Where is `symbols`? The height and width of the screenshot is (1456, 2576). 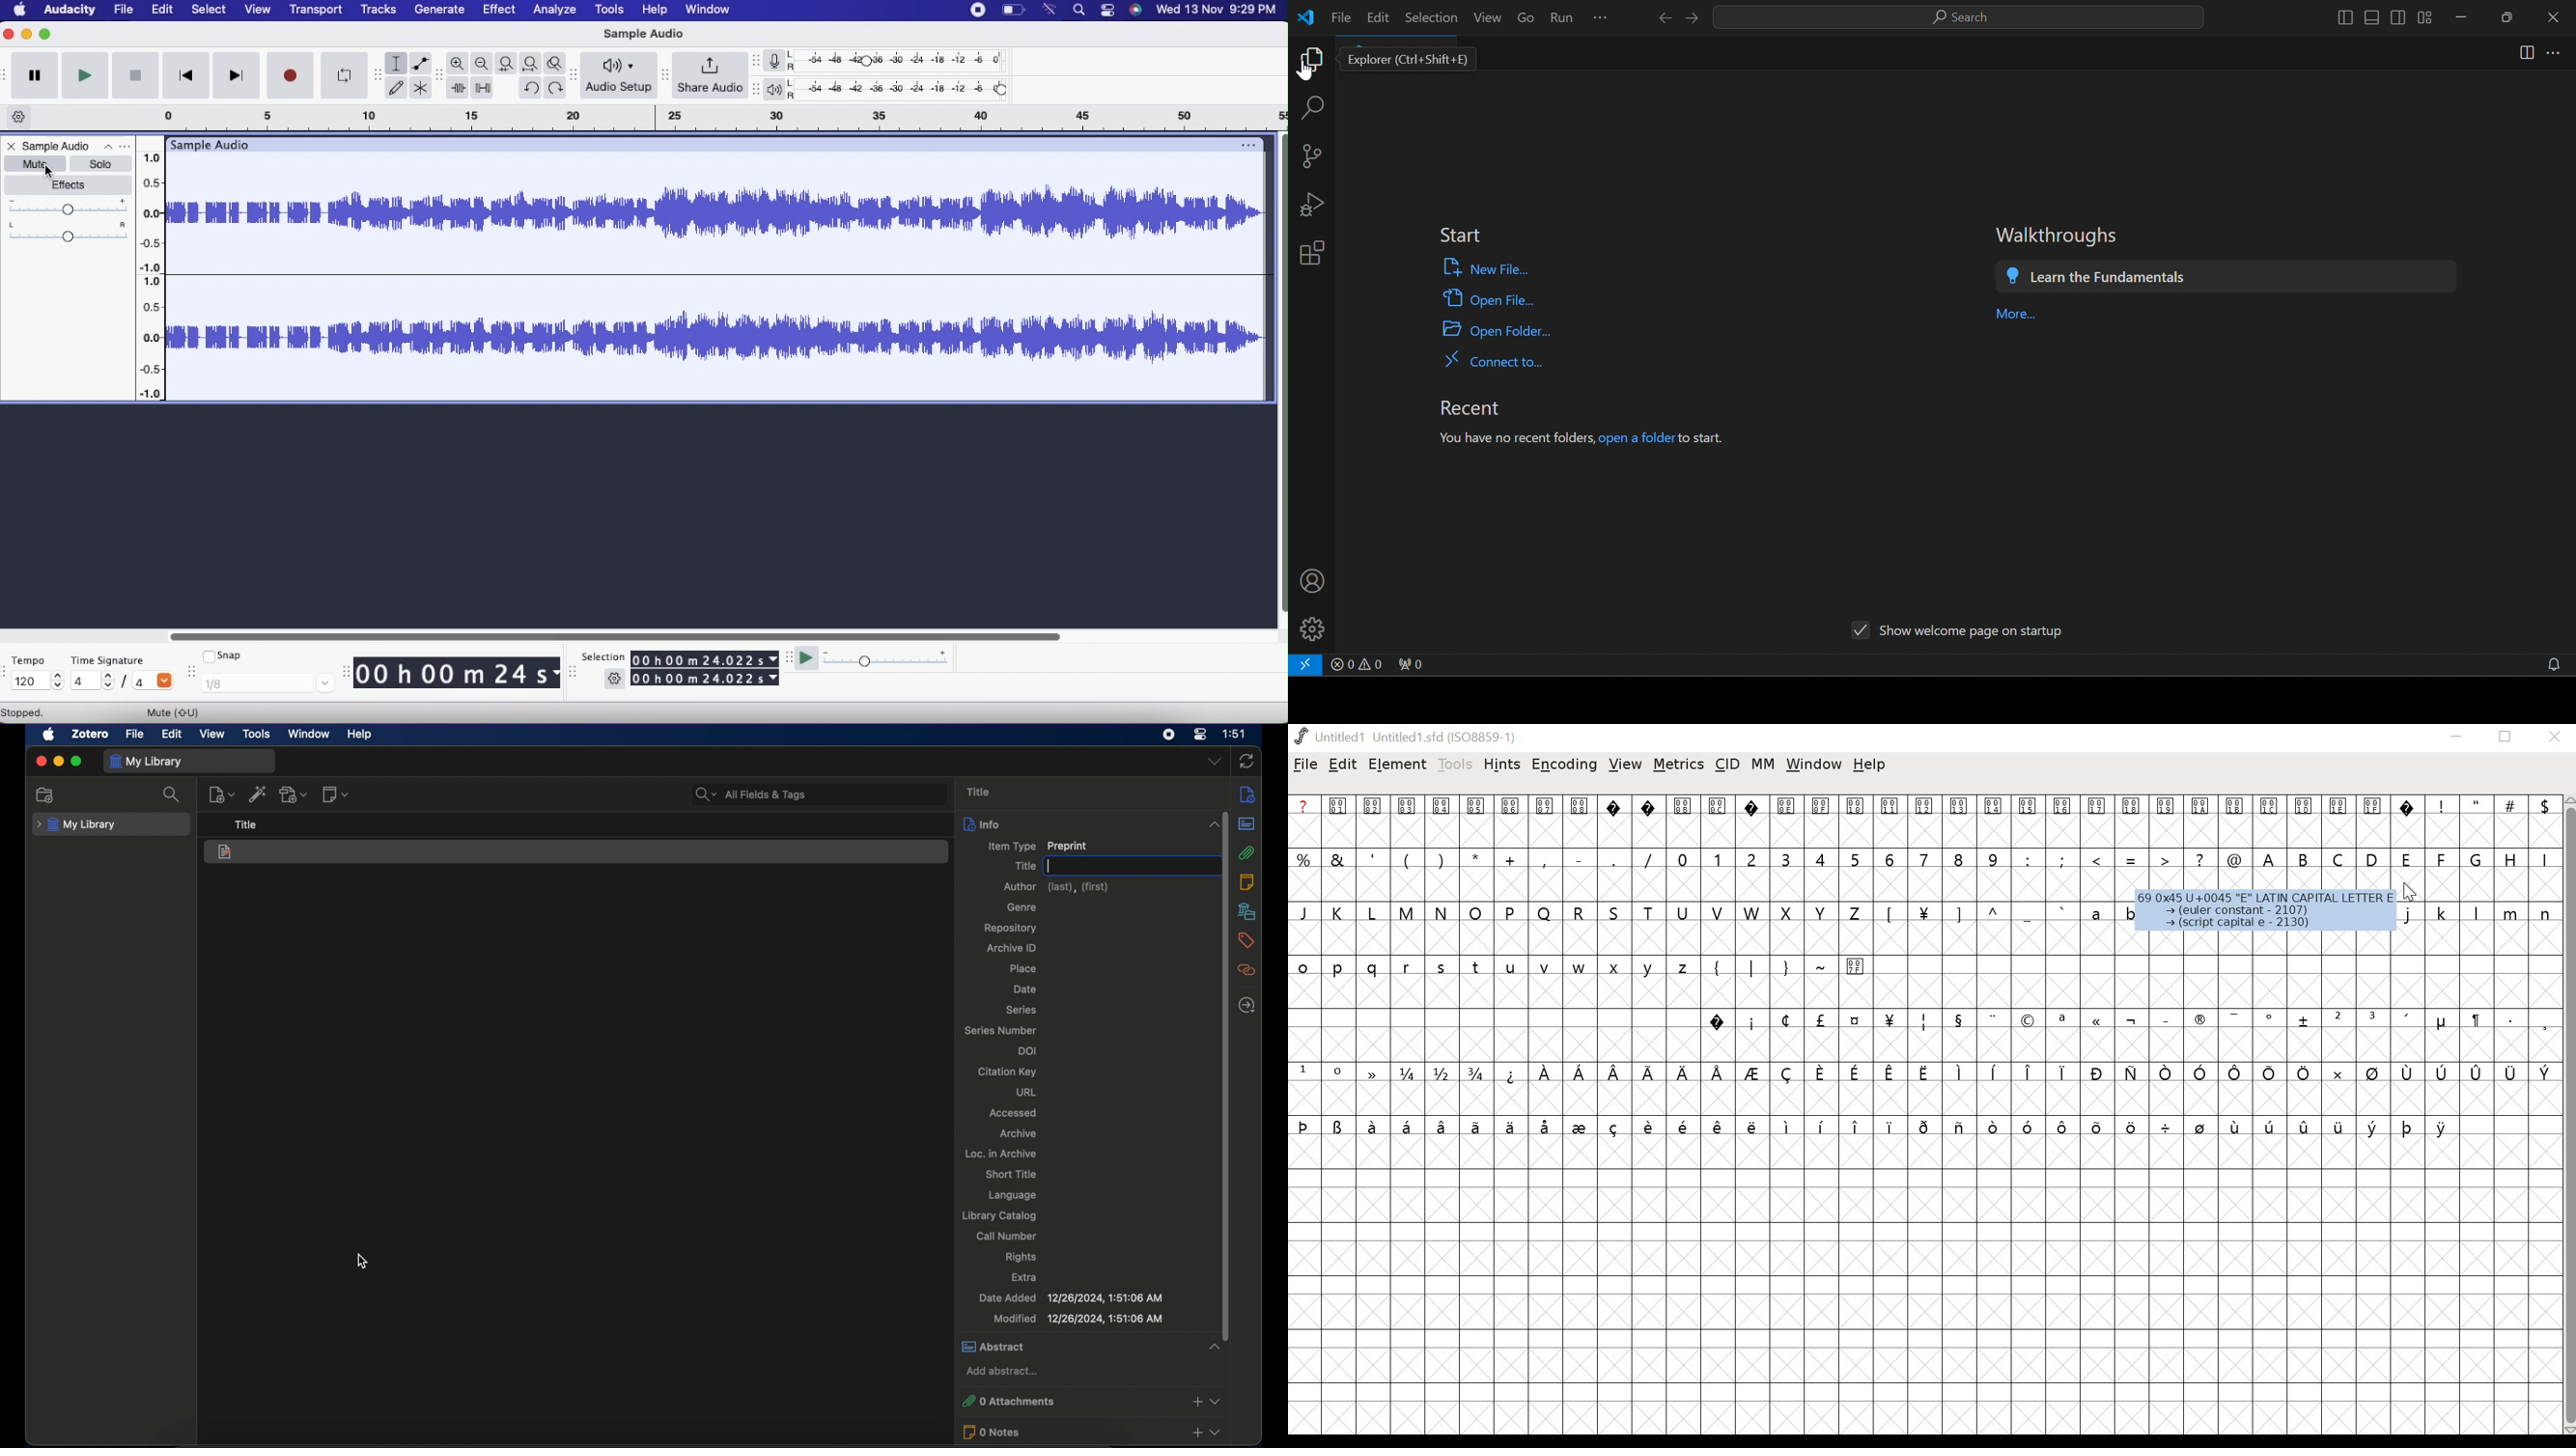 symbols is located at coordinates (1477, 857).